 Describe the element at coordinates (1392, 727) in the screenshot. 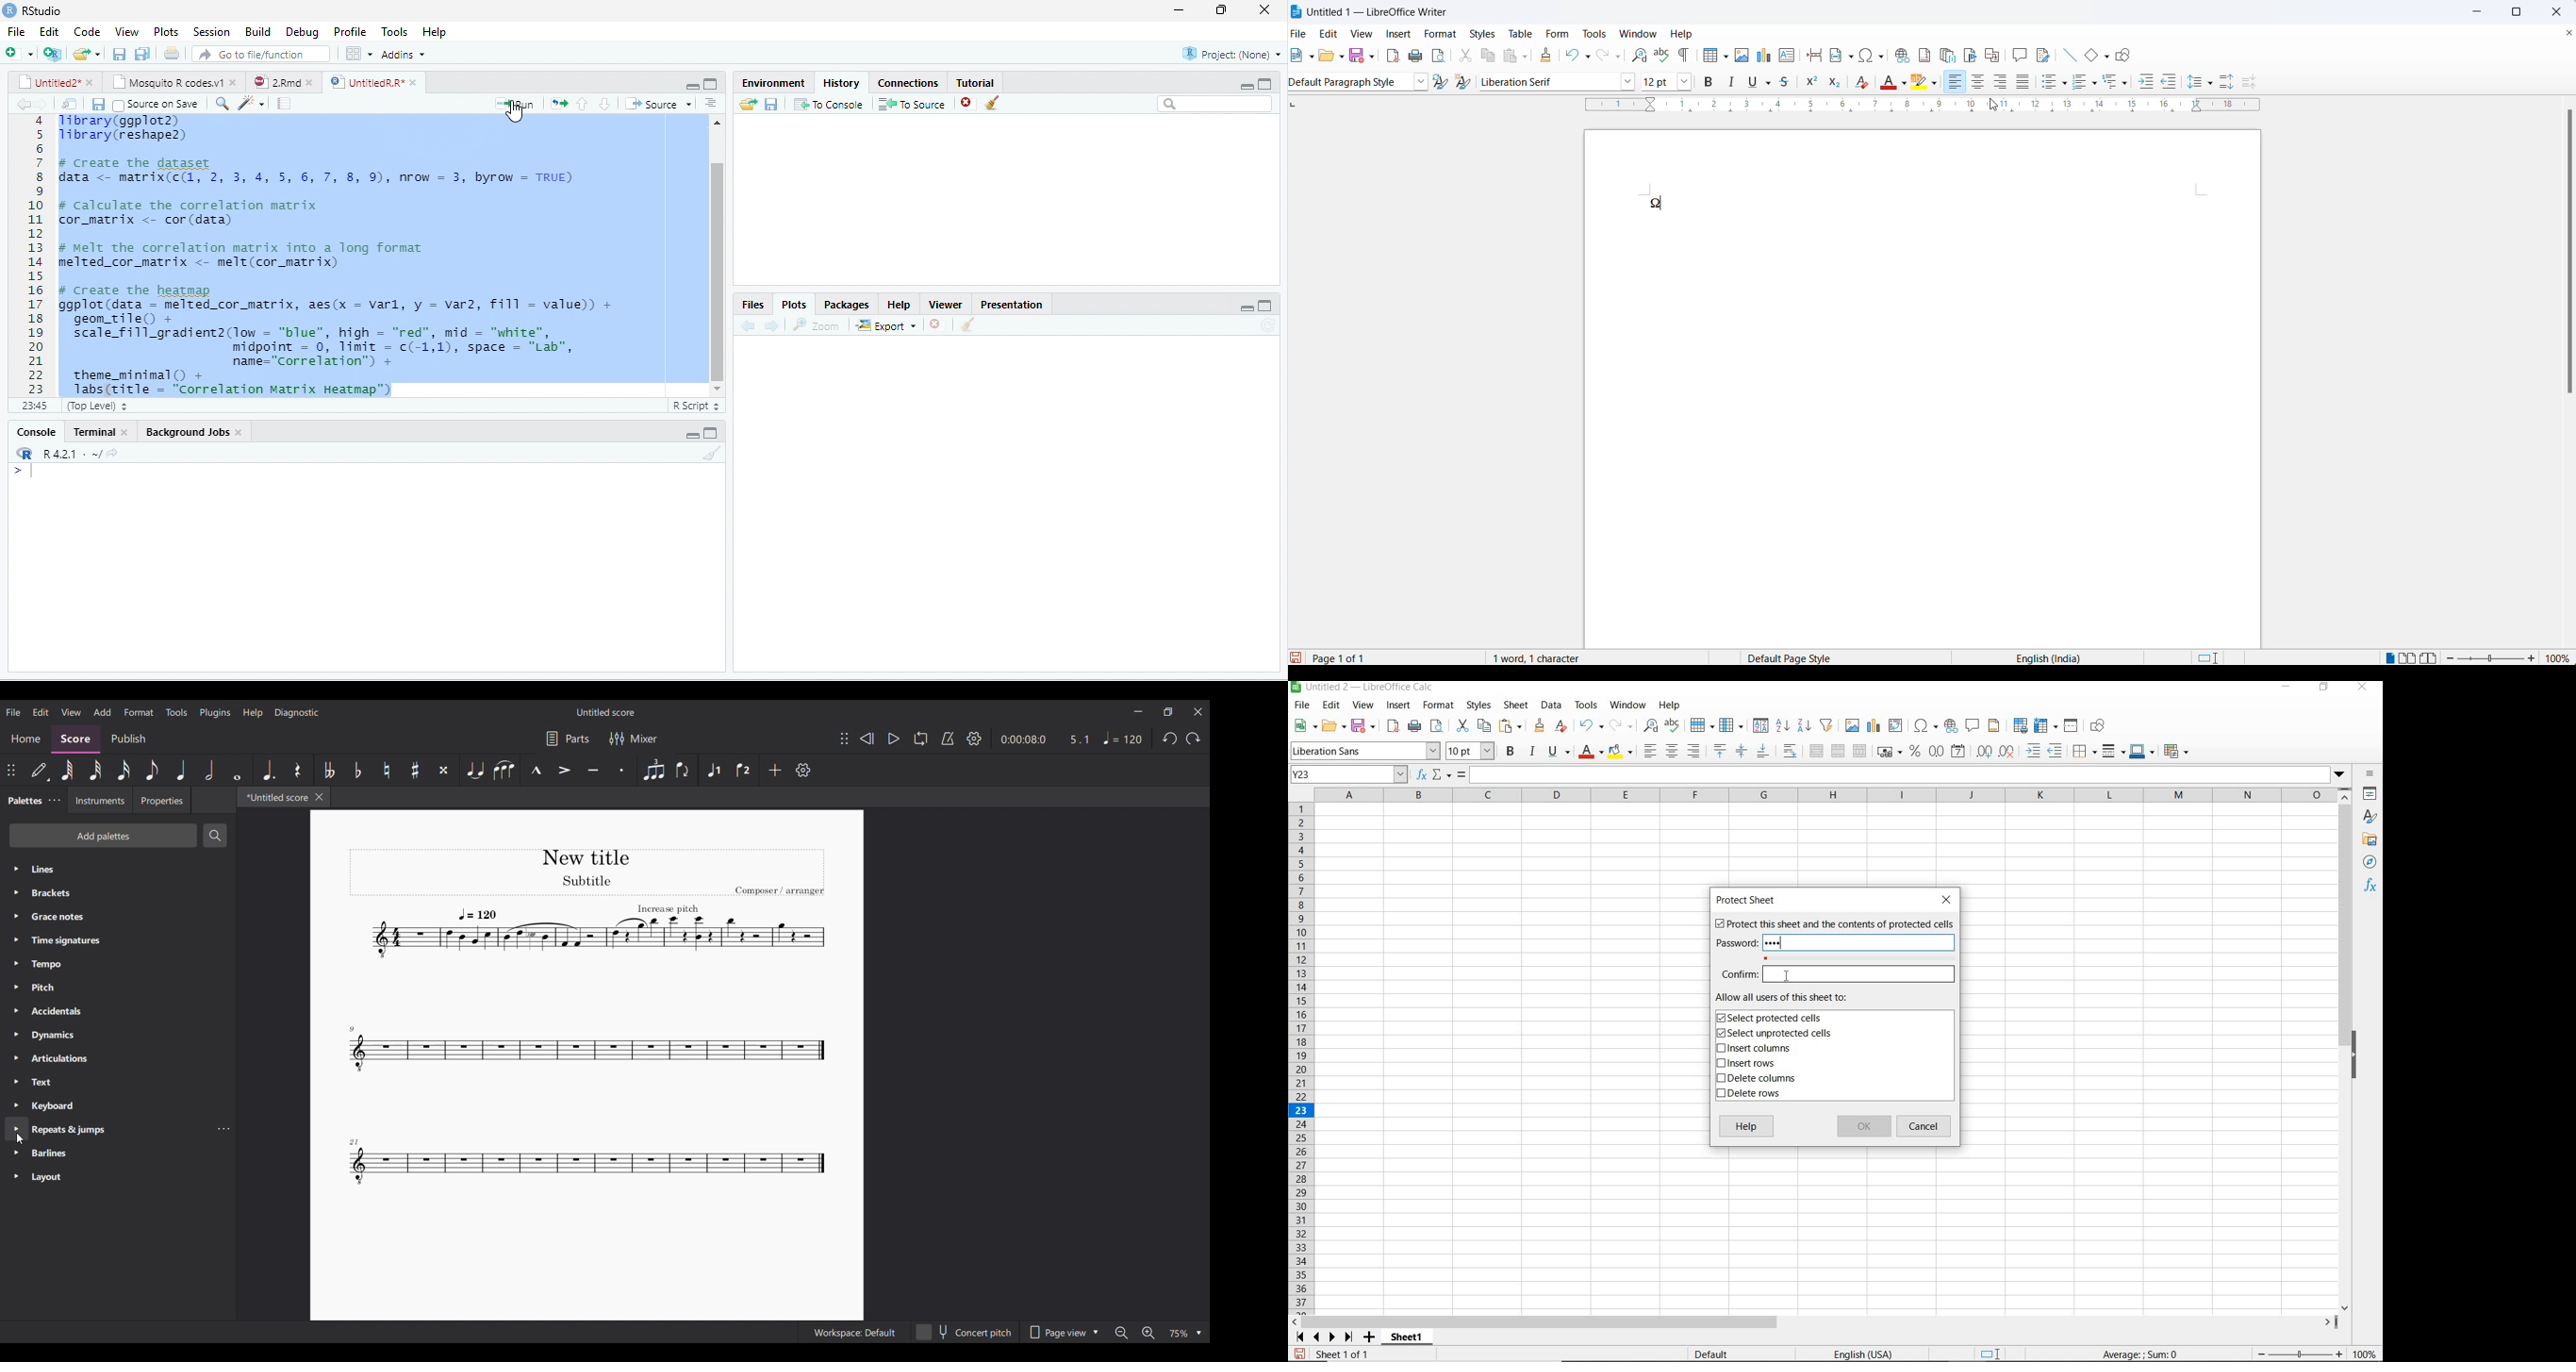

I see `EXPORT DIRECTLY AS PDF` at that location.